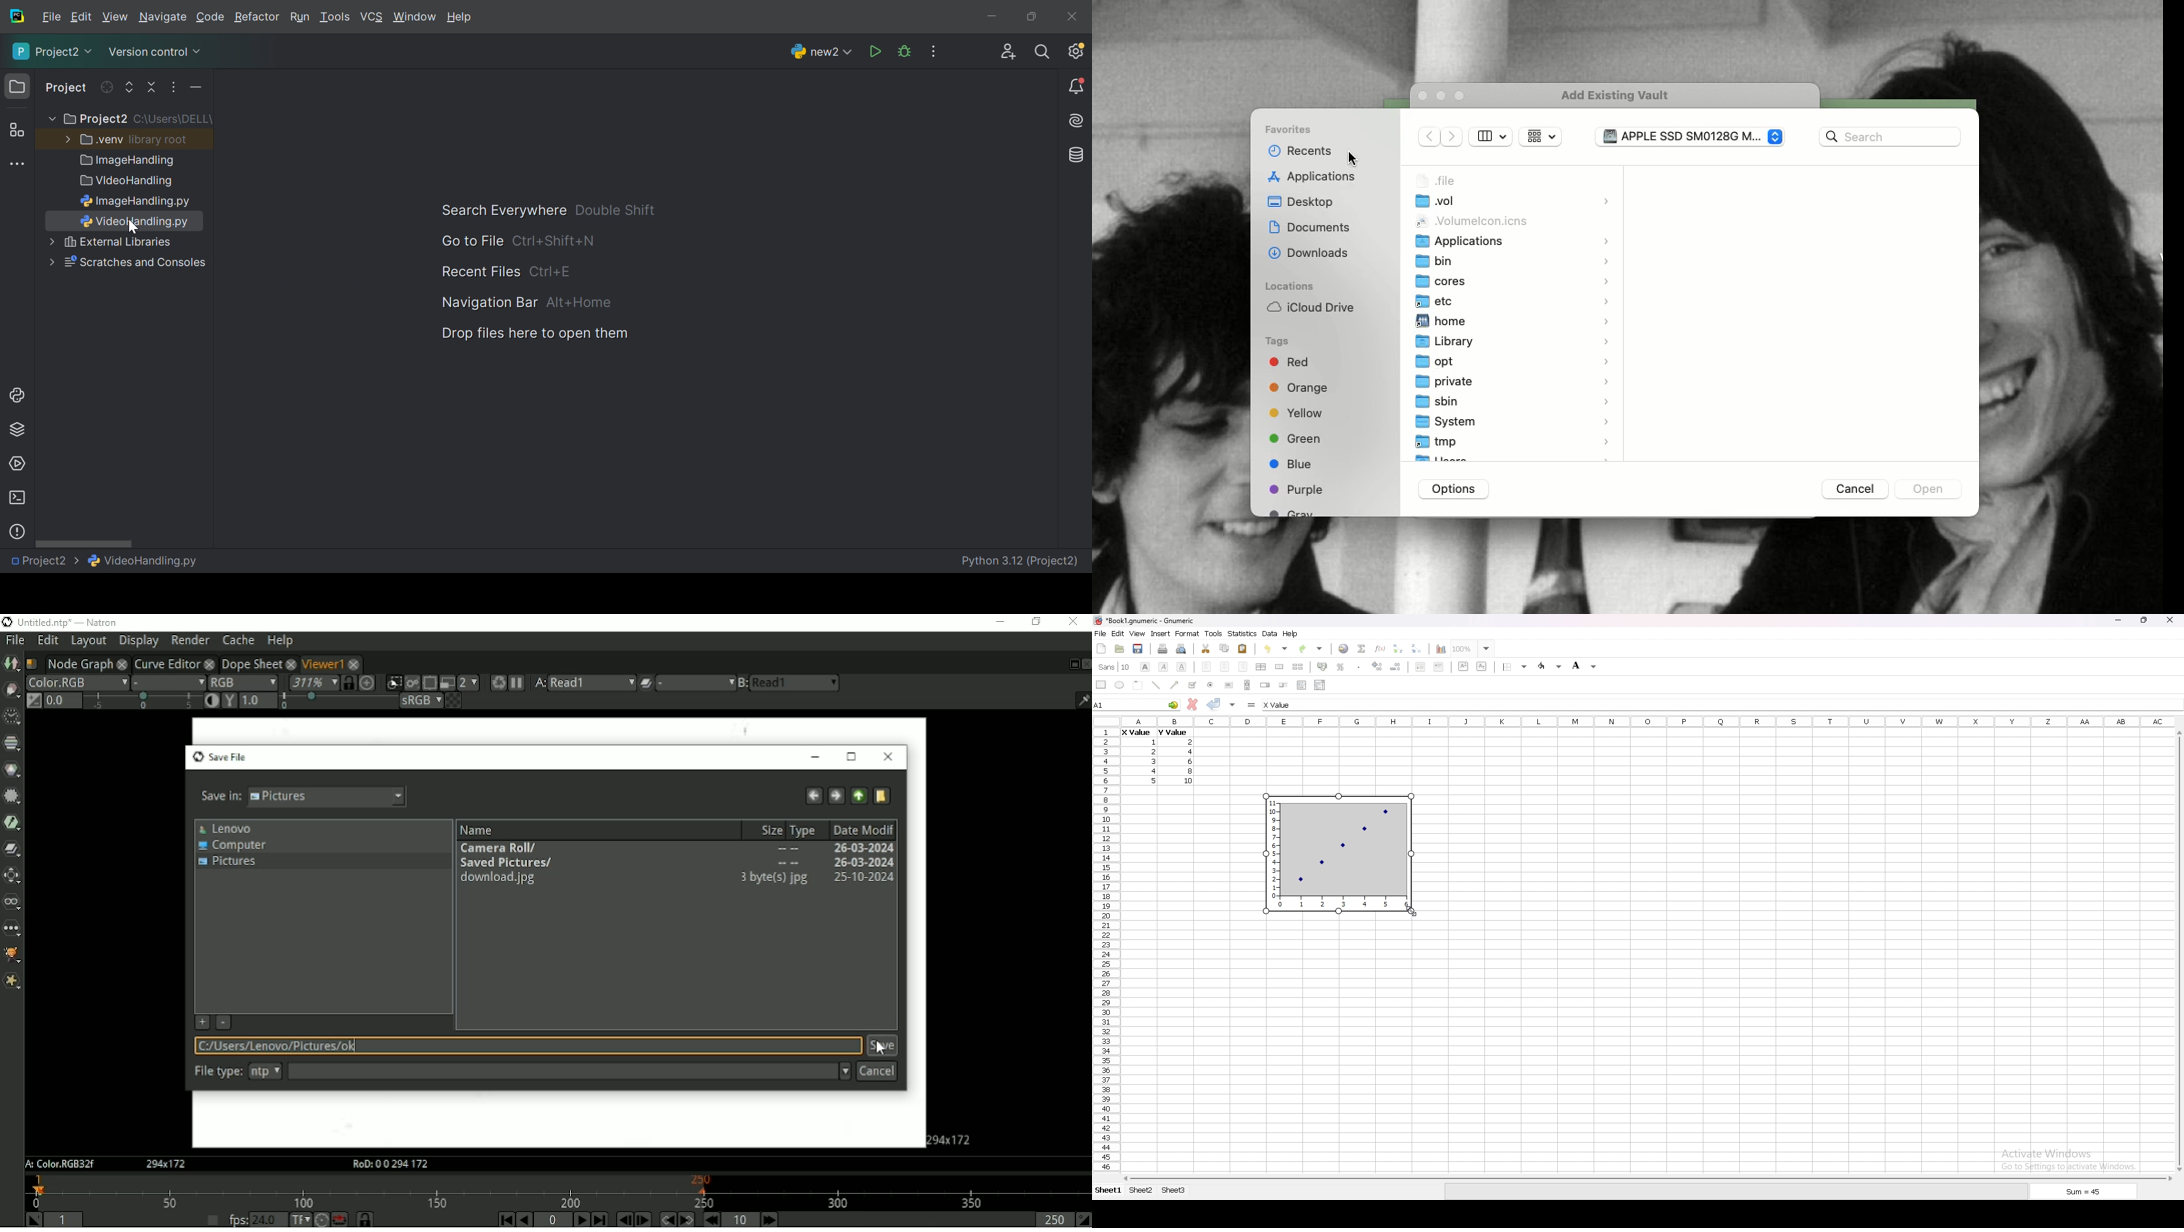 The width and height of the screenshot is (2184, 1232). I want to click on cell input, so click(1288, 705).